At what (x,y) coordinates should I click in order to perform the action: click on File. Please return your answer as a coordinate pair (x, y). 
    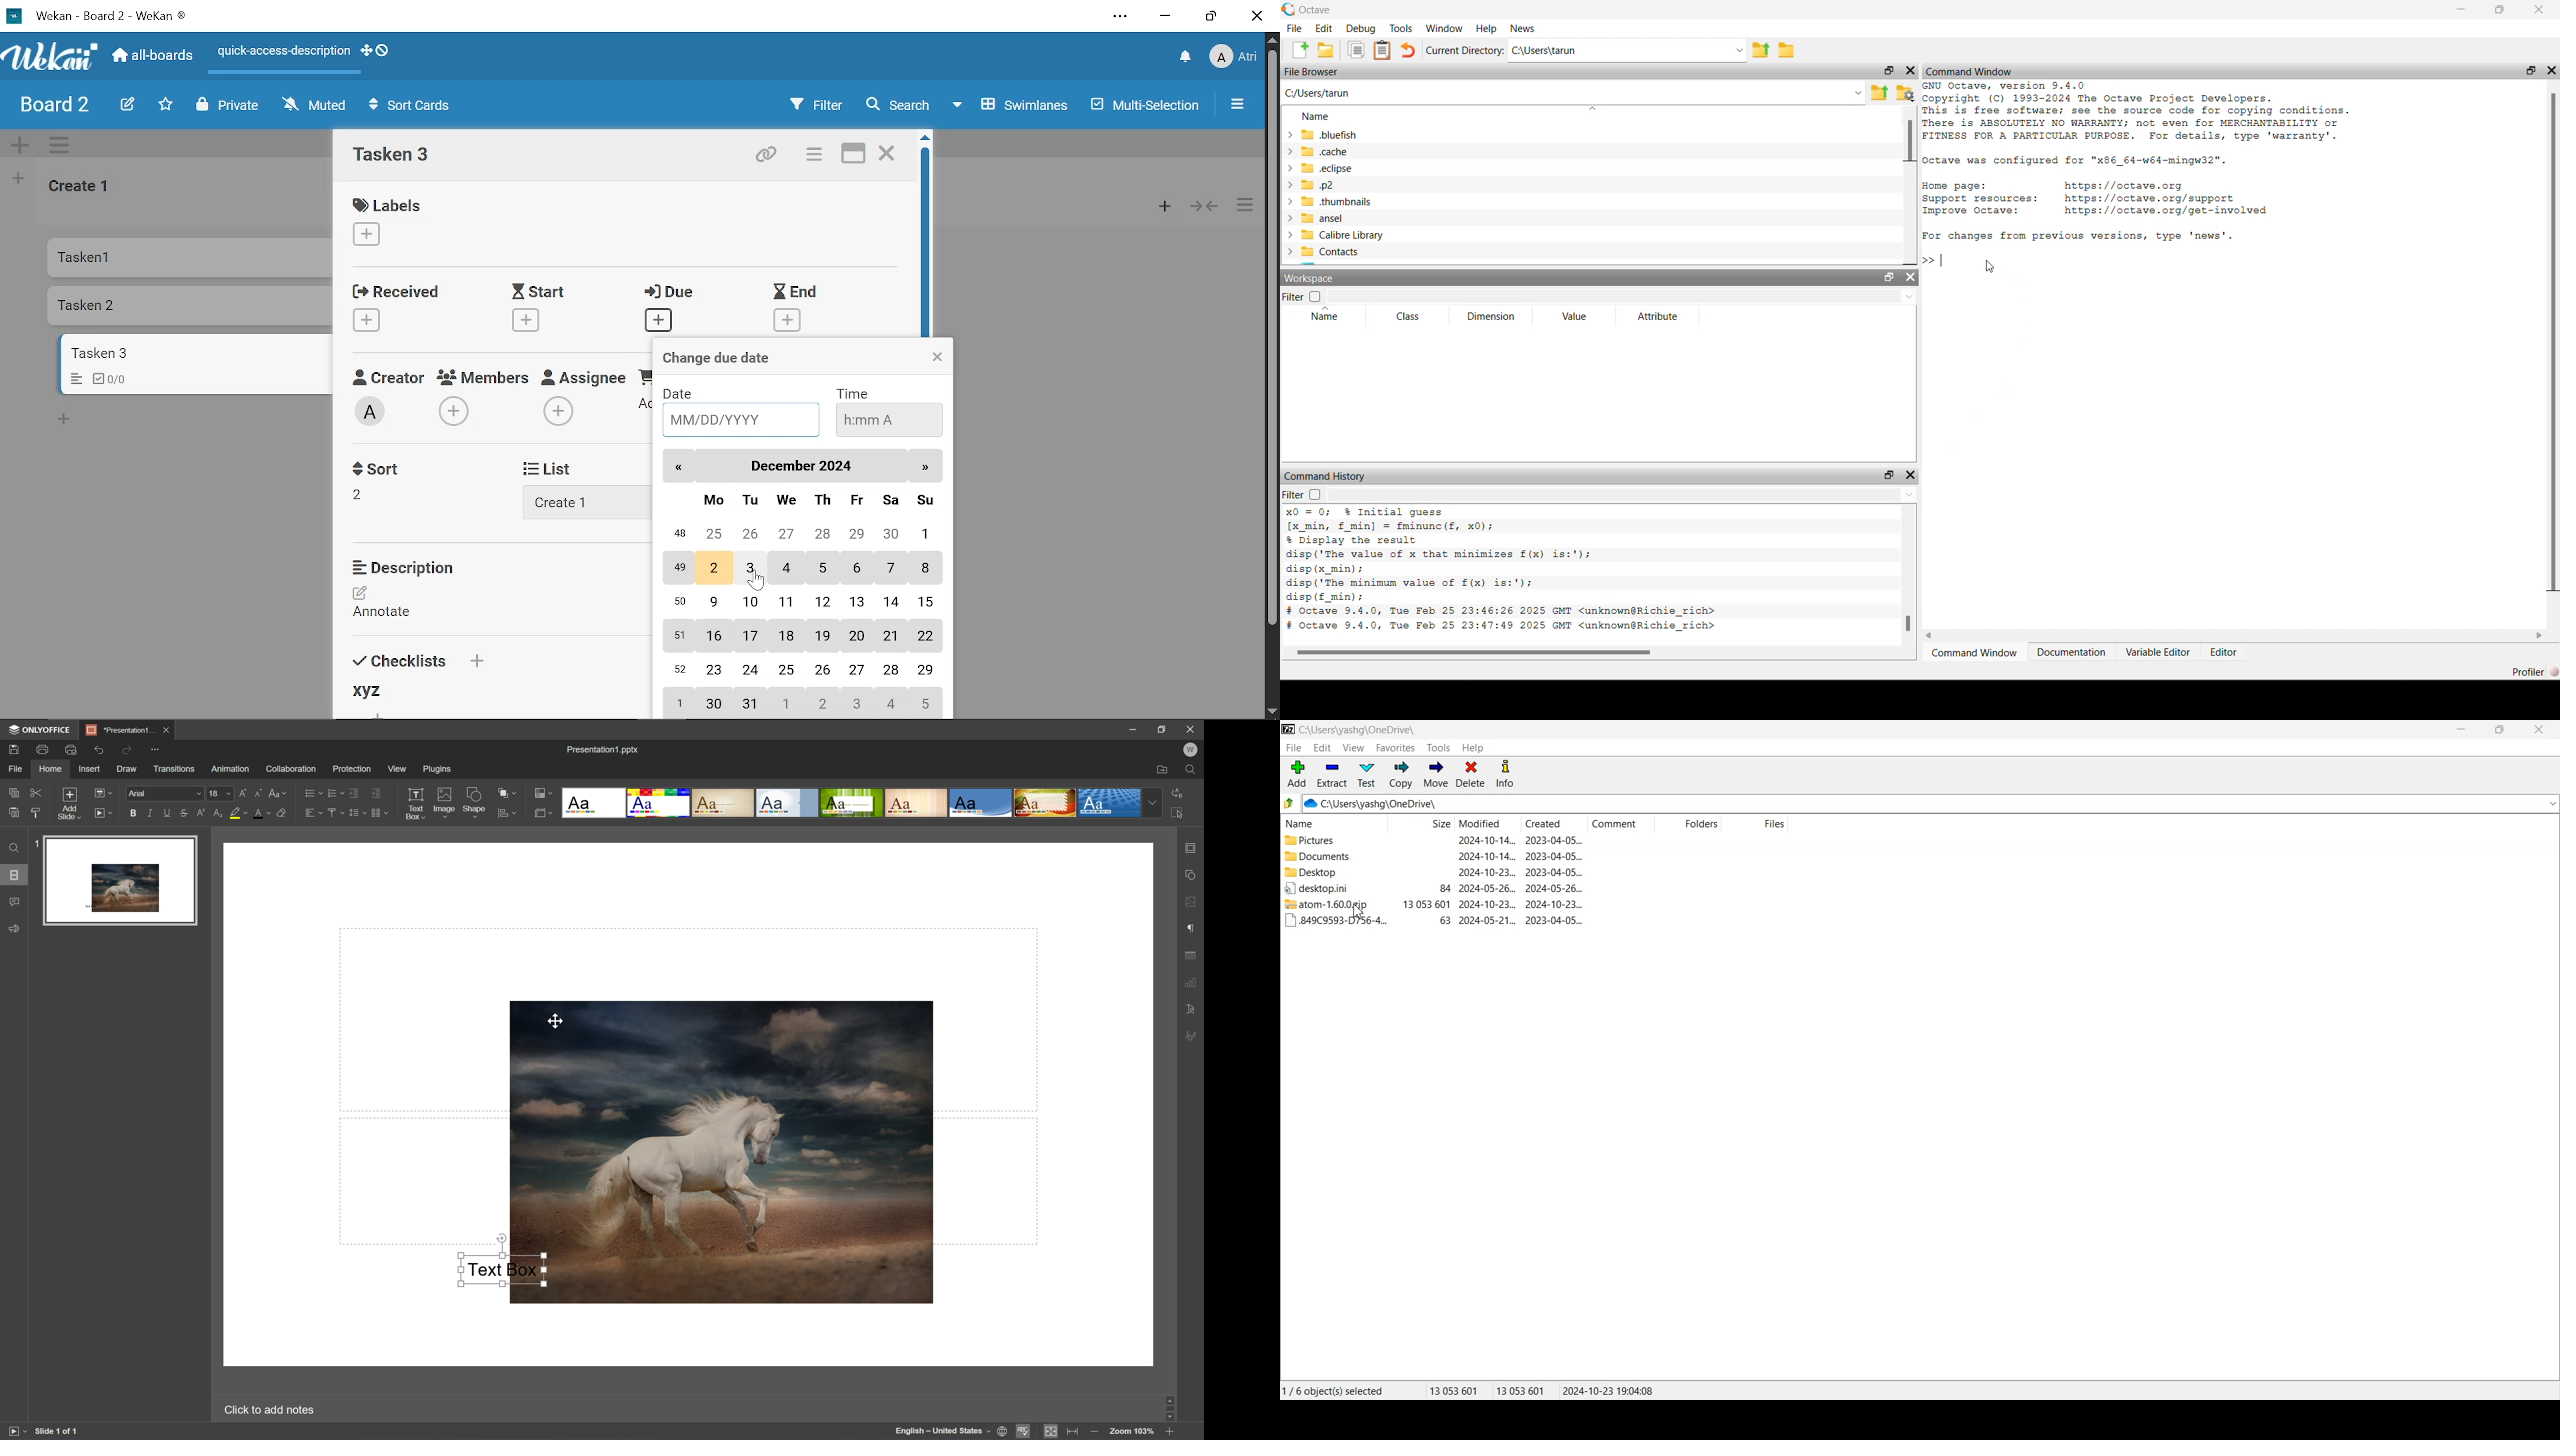
    Looking at the image, I should click on (1295, 28).